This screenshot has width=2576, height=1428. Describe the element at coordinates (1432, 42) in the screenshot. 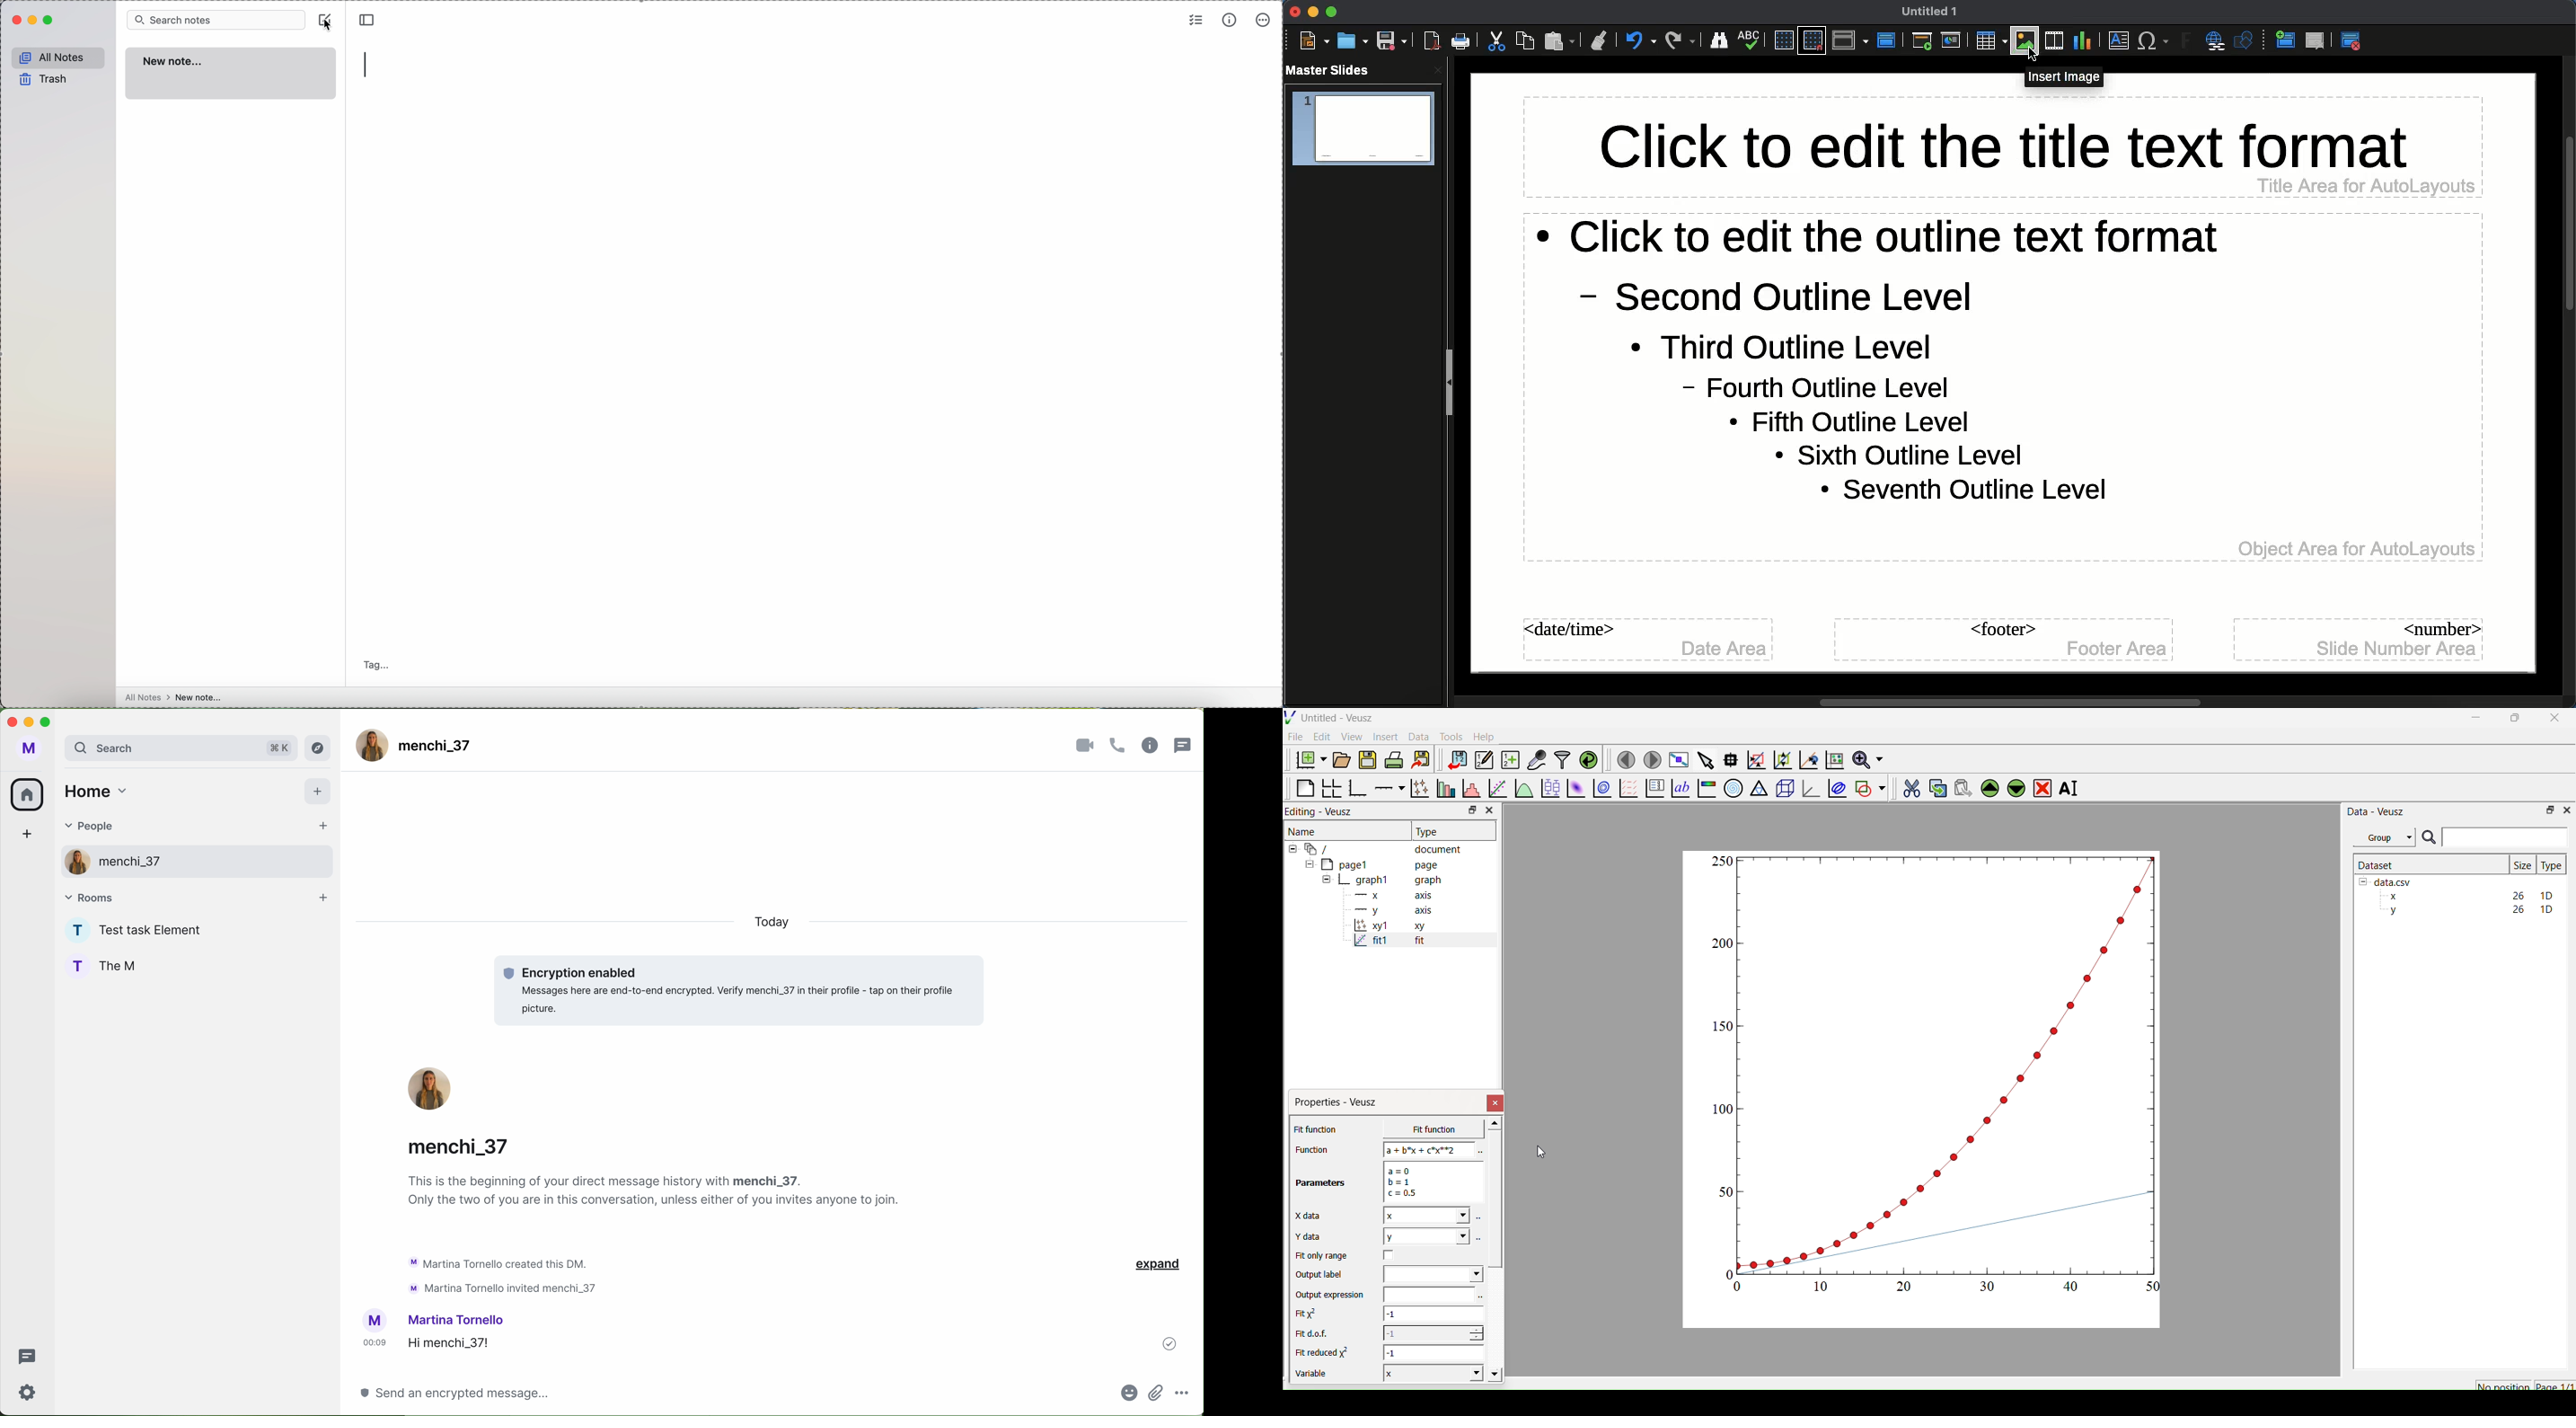

I see `Export as PDF` at that location.